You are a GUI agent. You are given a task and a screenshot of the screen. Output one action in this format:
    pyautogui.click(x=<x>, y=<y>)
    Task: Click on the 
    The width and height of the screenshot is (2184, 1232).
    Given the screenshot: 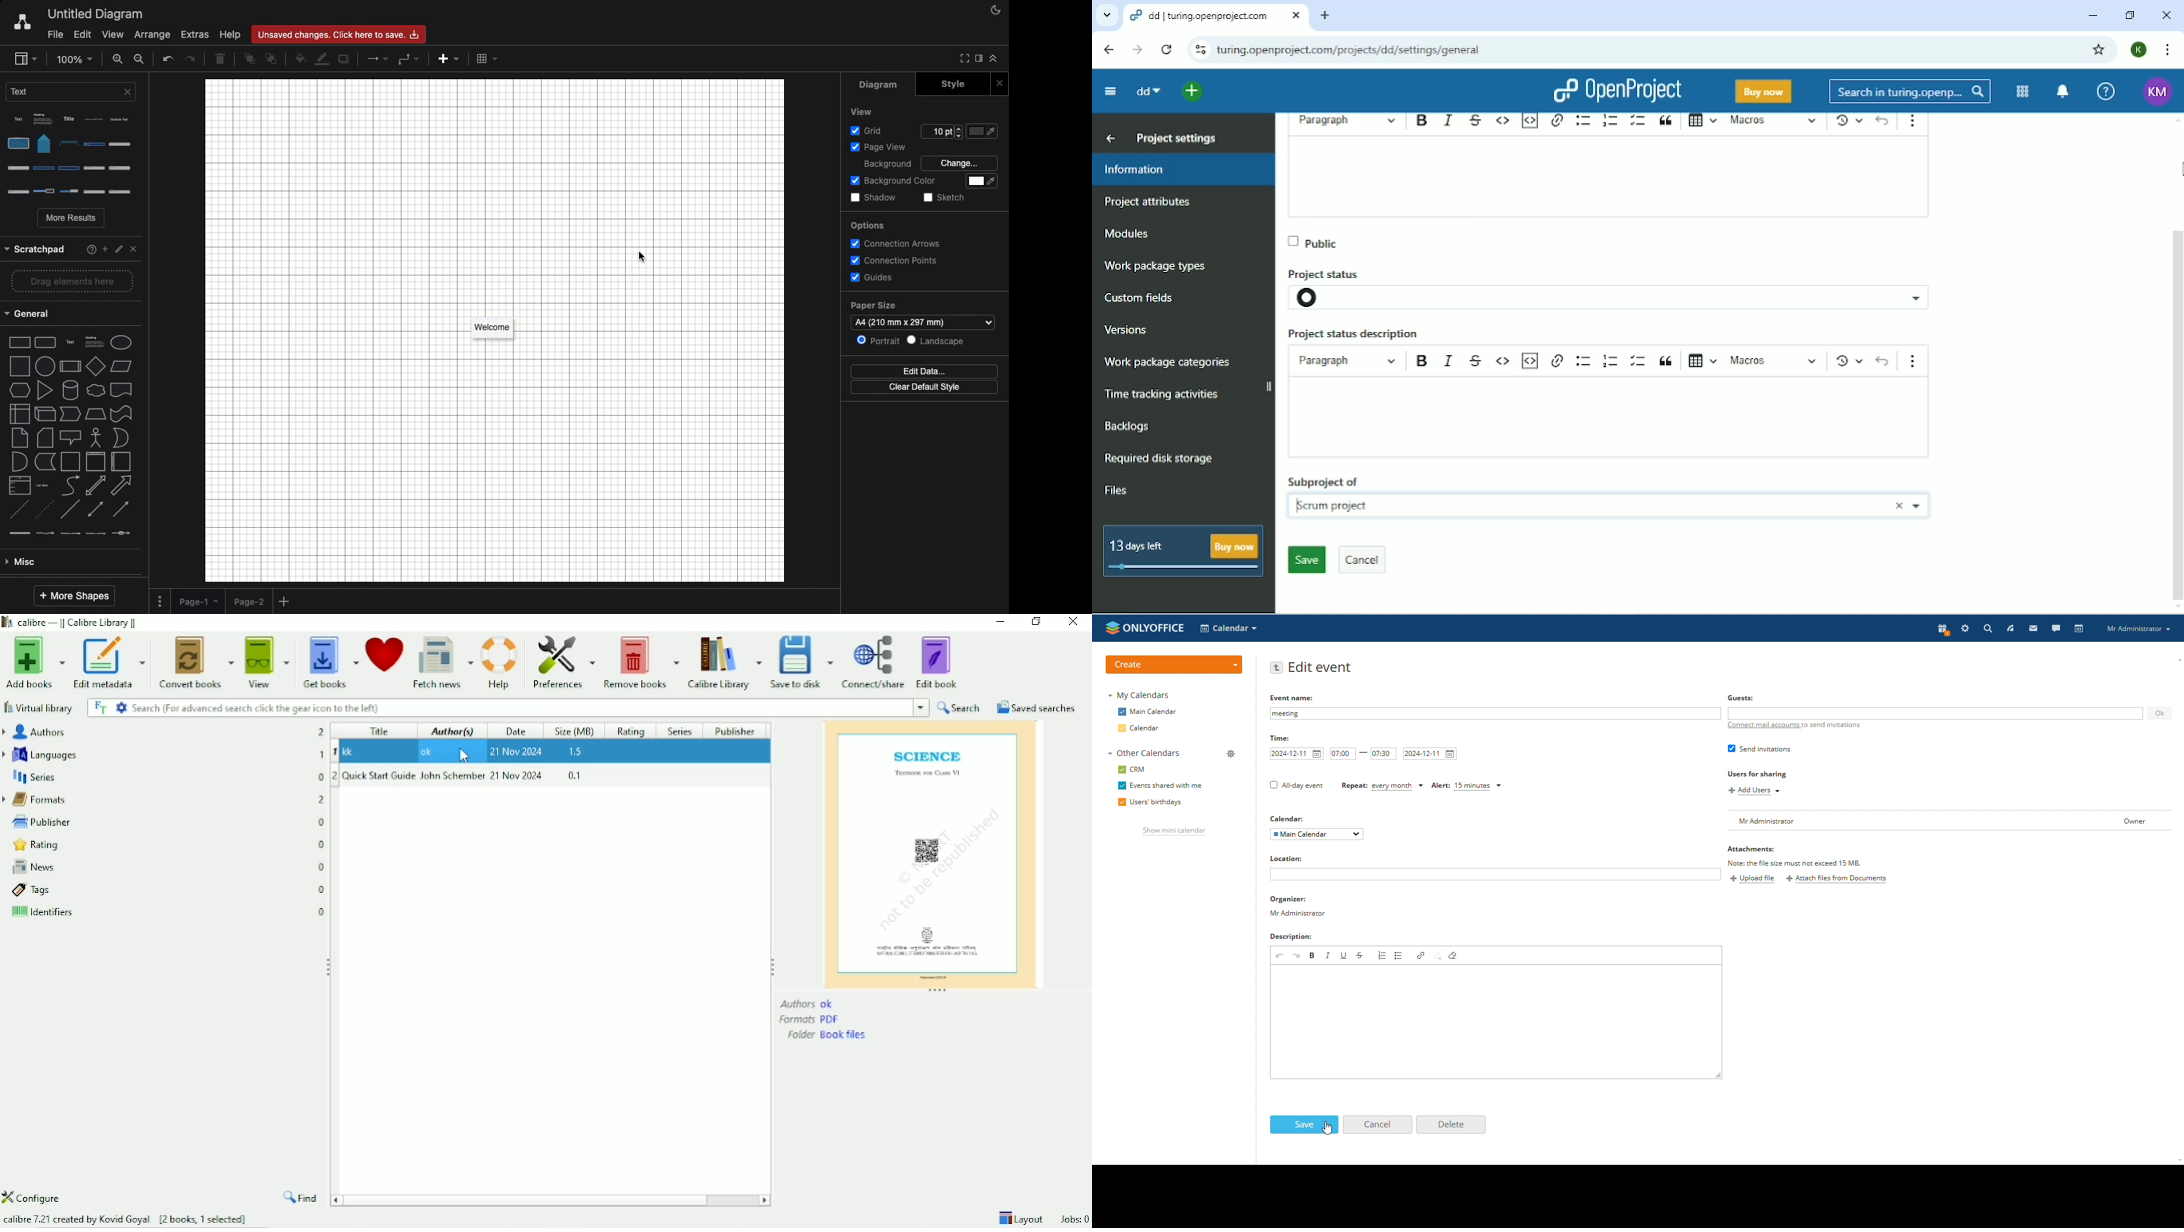 What is the action you would take?
    pyautogui.click(x=70, y=245)
    